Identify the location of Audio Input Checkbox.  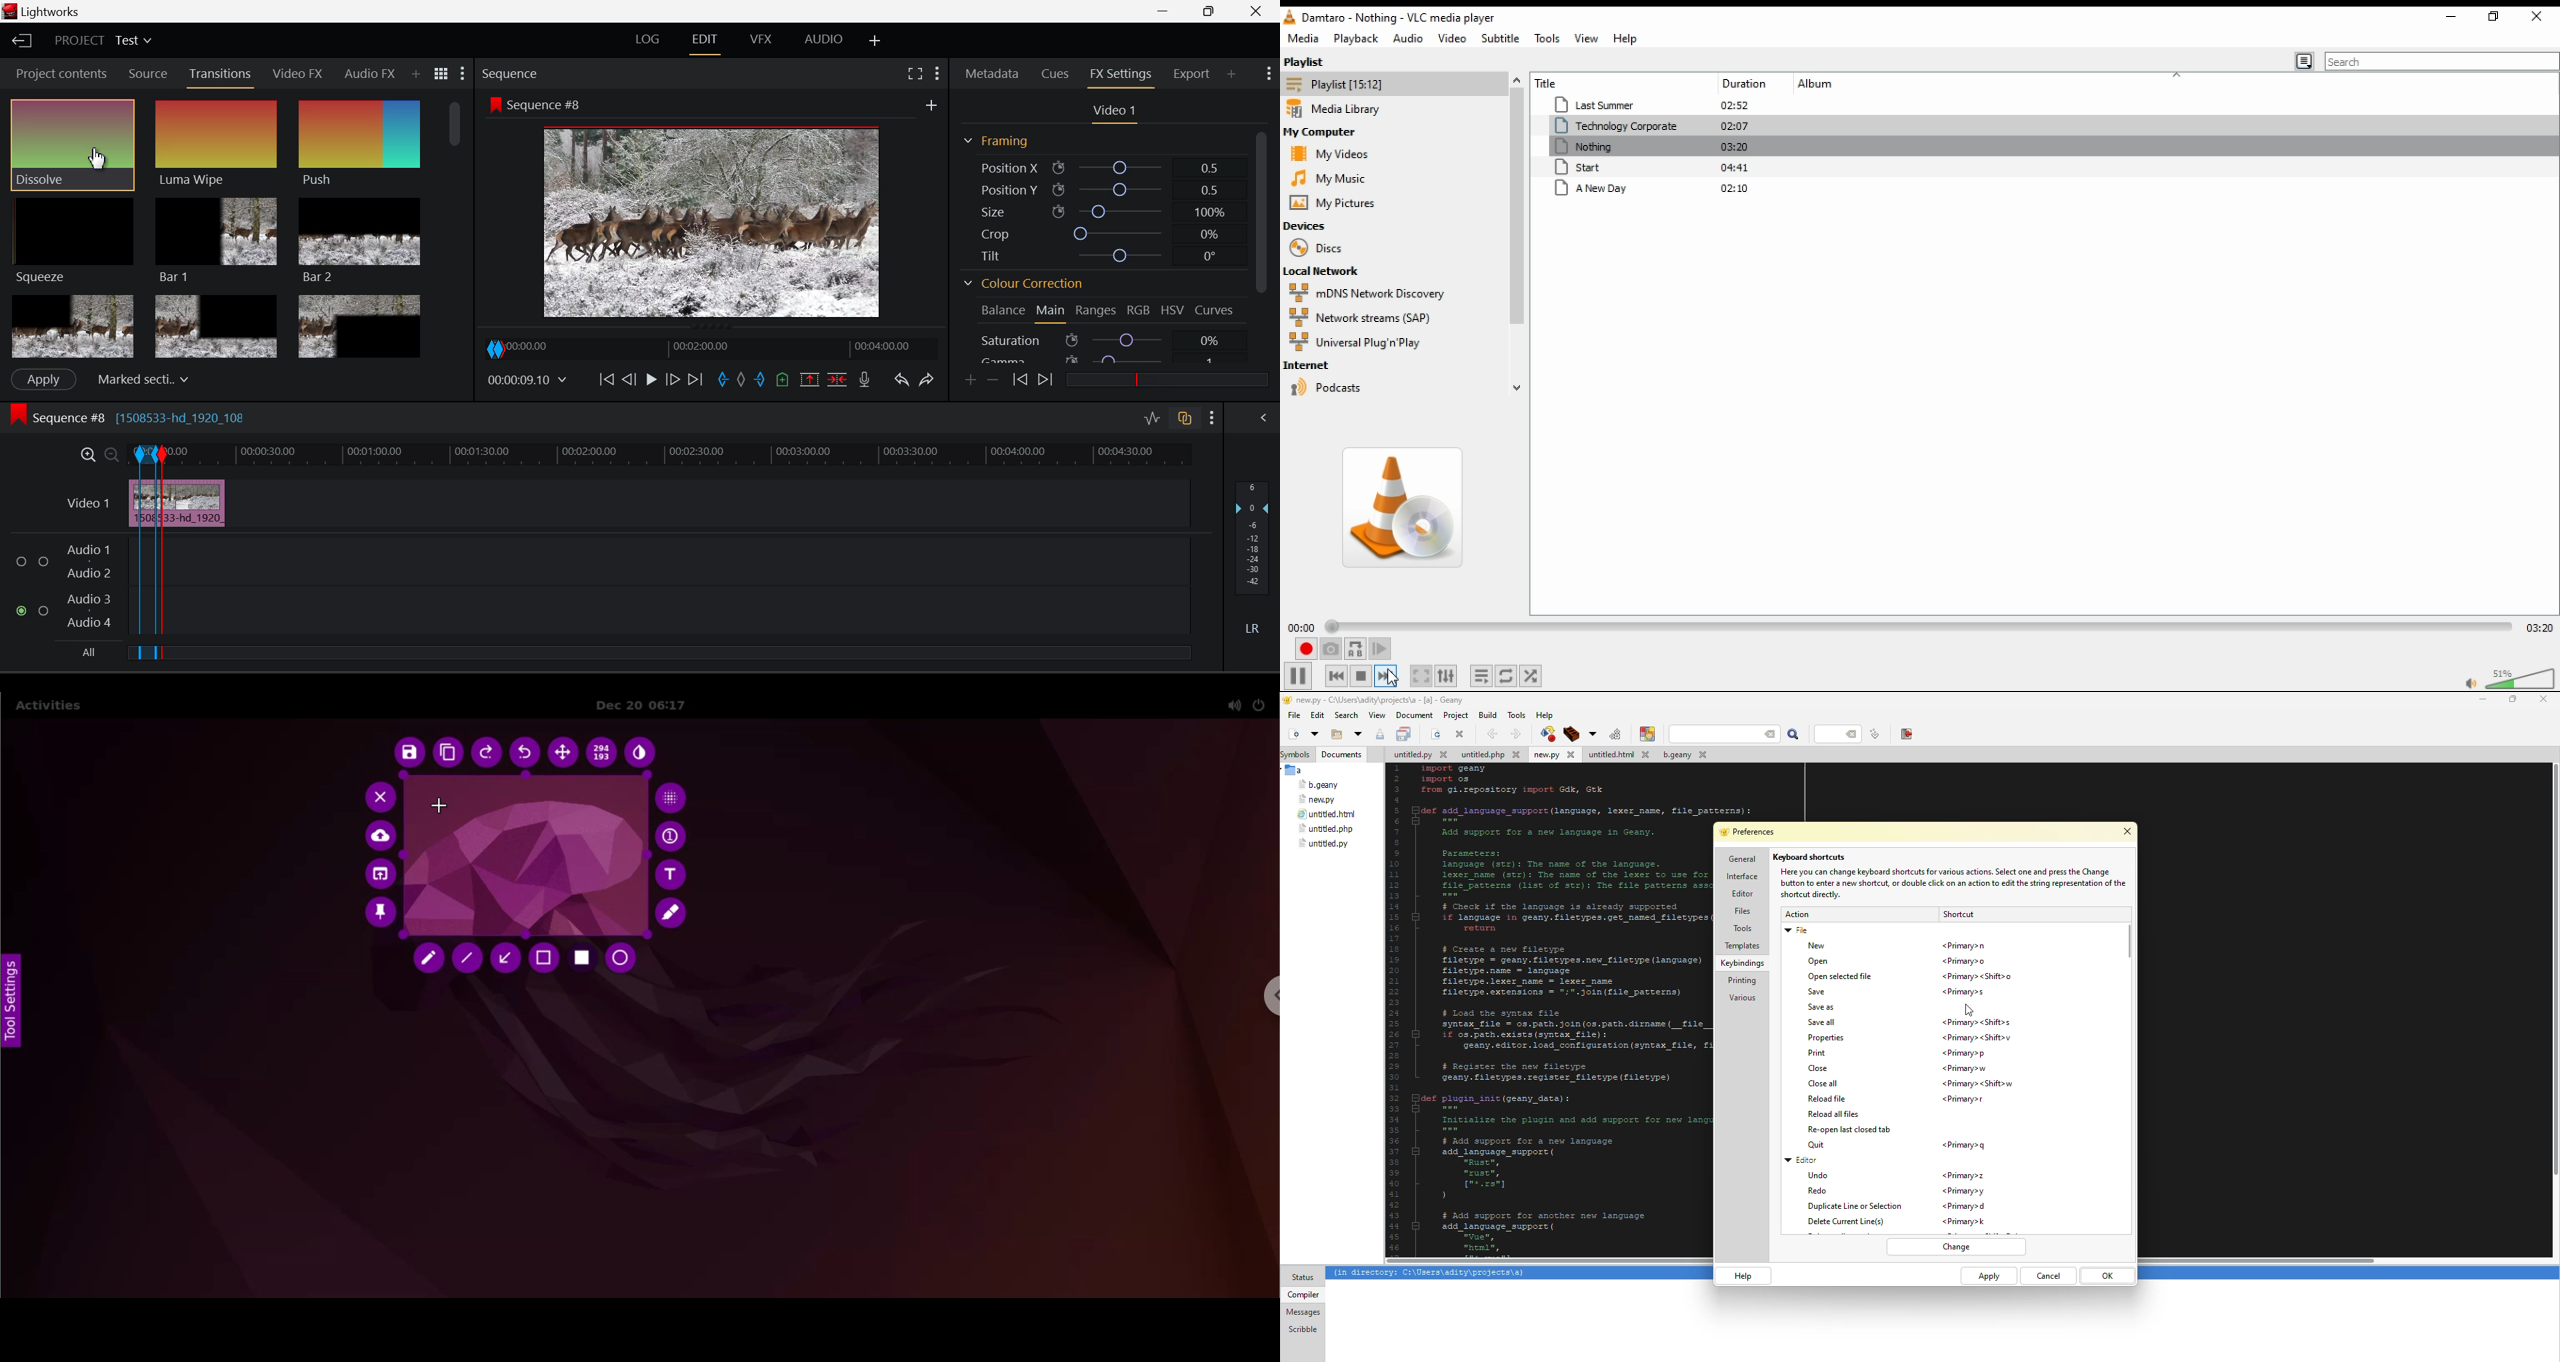
(23, 562).